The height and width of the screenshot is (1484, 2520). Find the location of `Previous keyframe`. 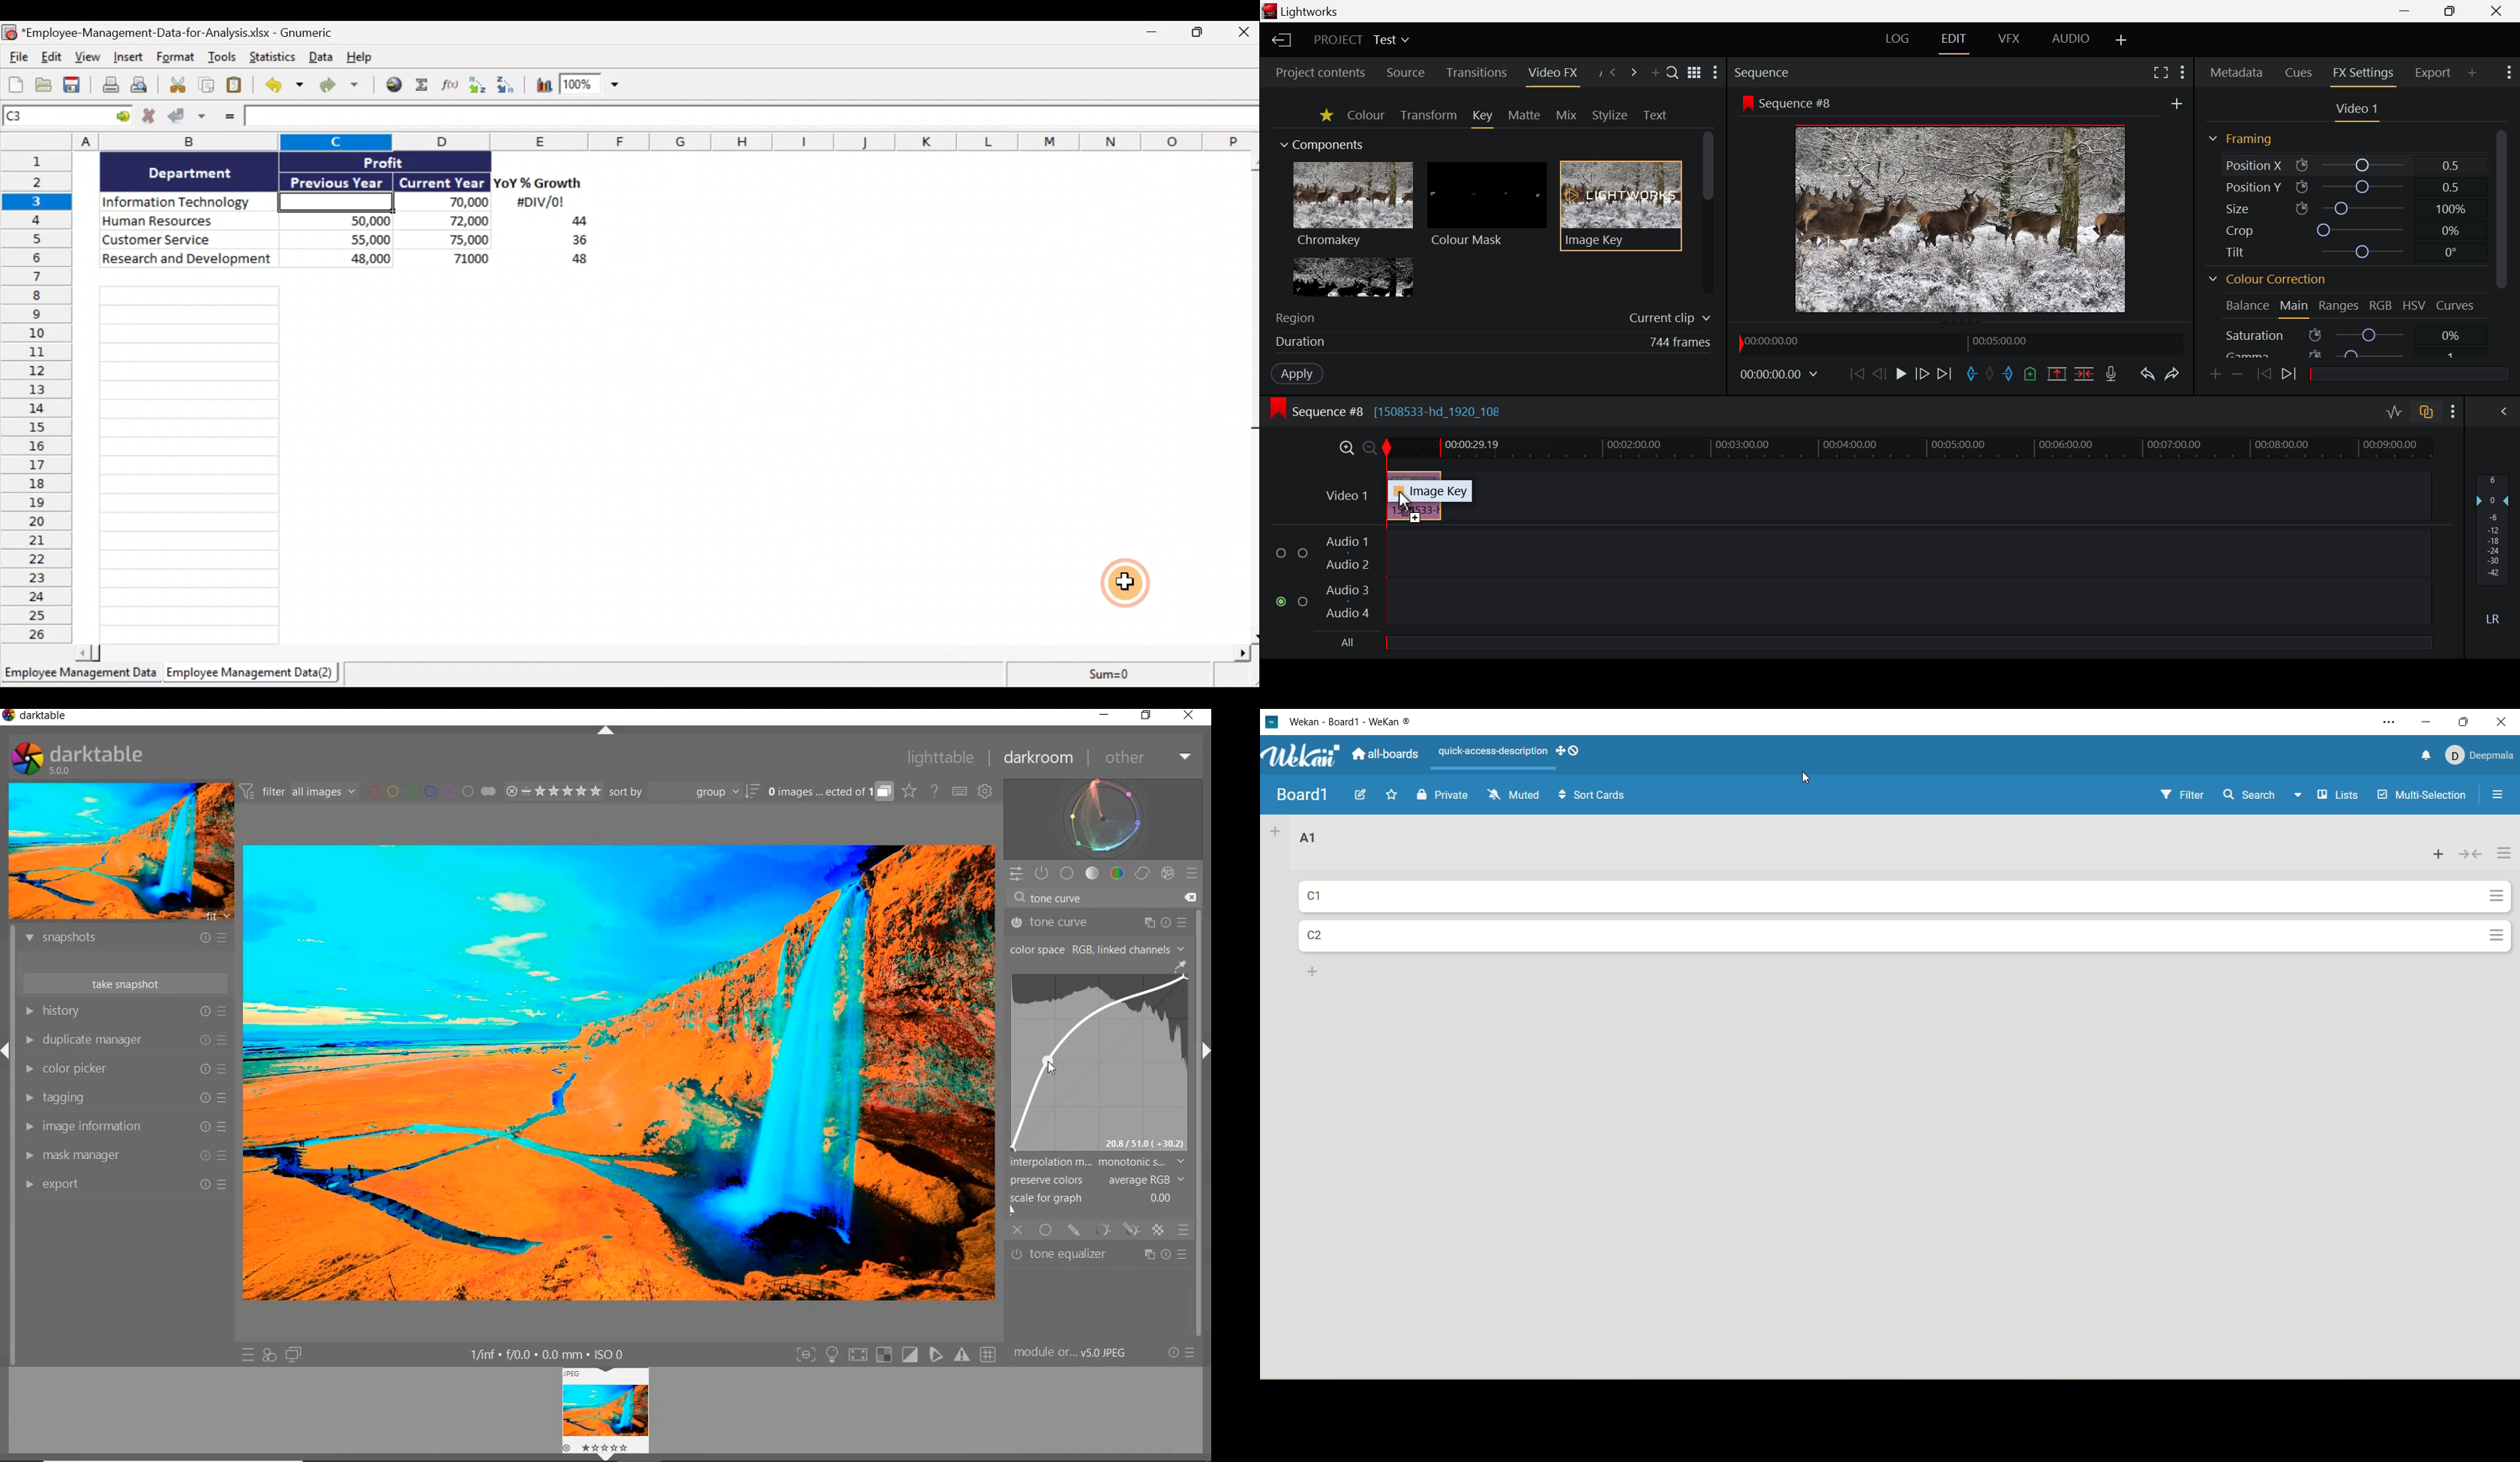

Previous keyframe is located at coordinates (2264, 377).